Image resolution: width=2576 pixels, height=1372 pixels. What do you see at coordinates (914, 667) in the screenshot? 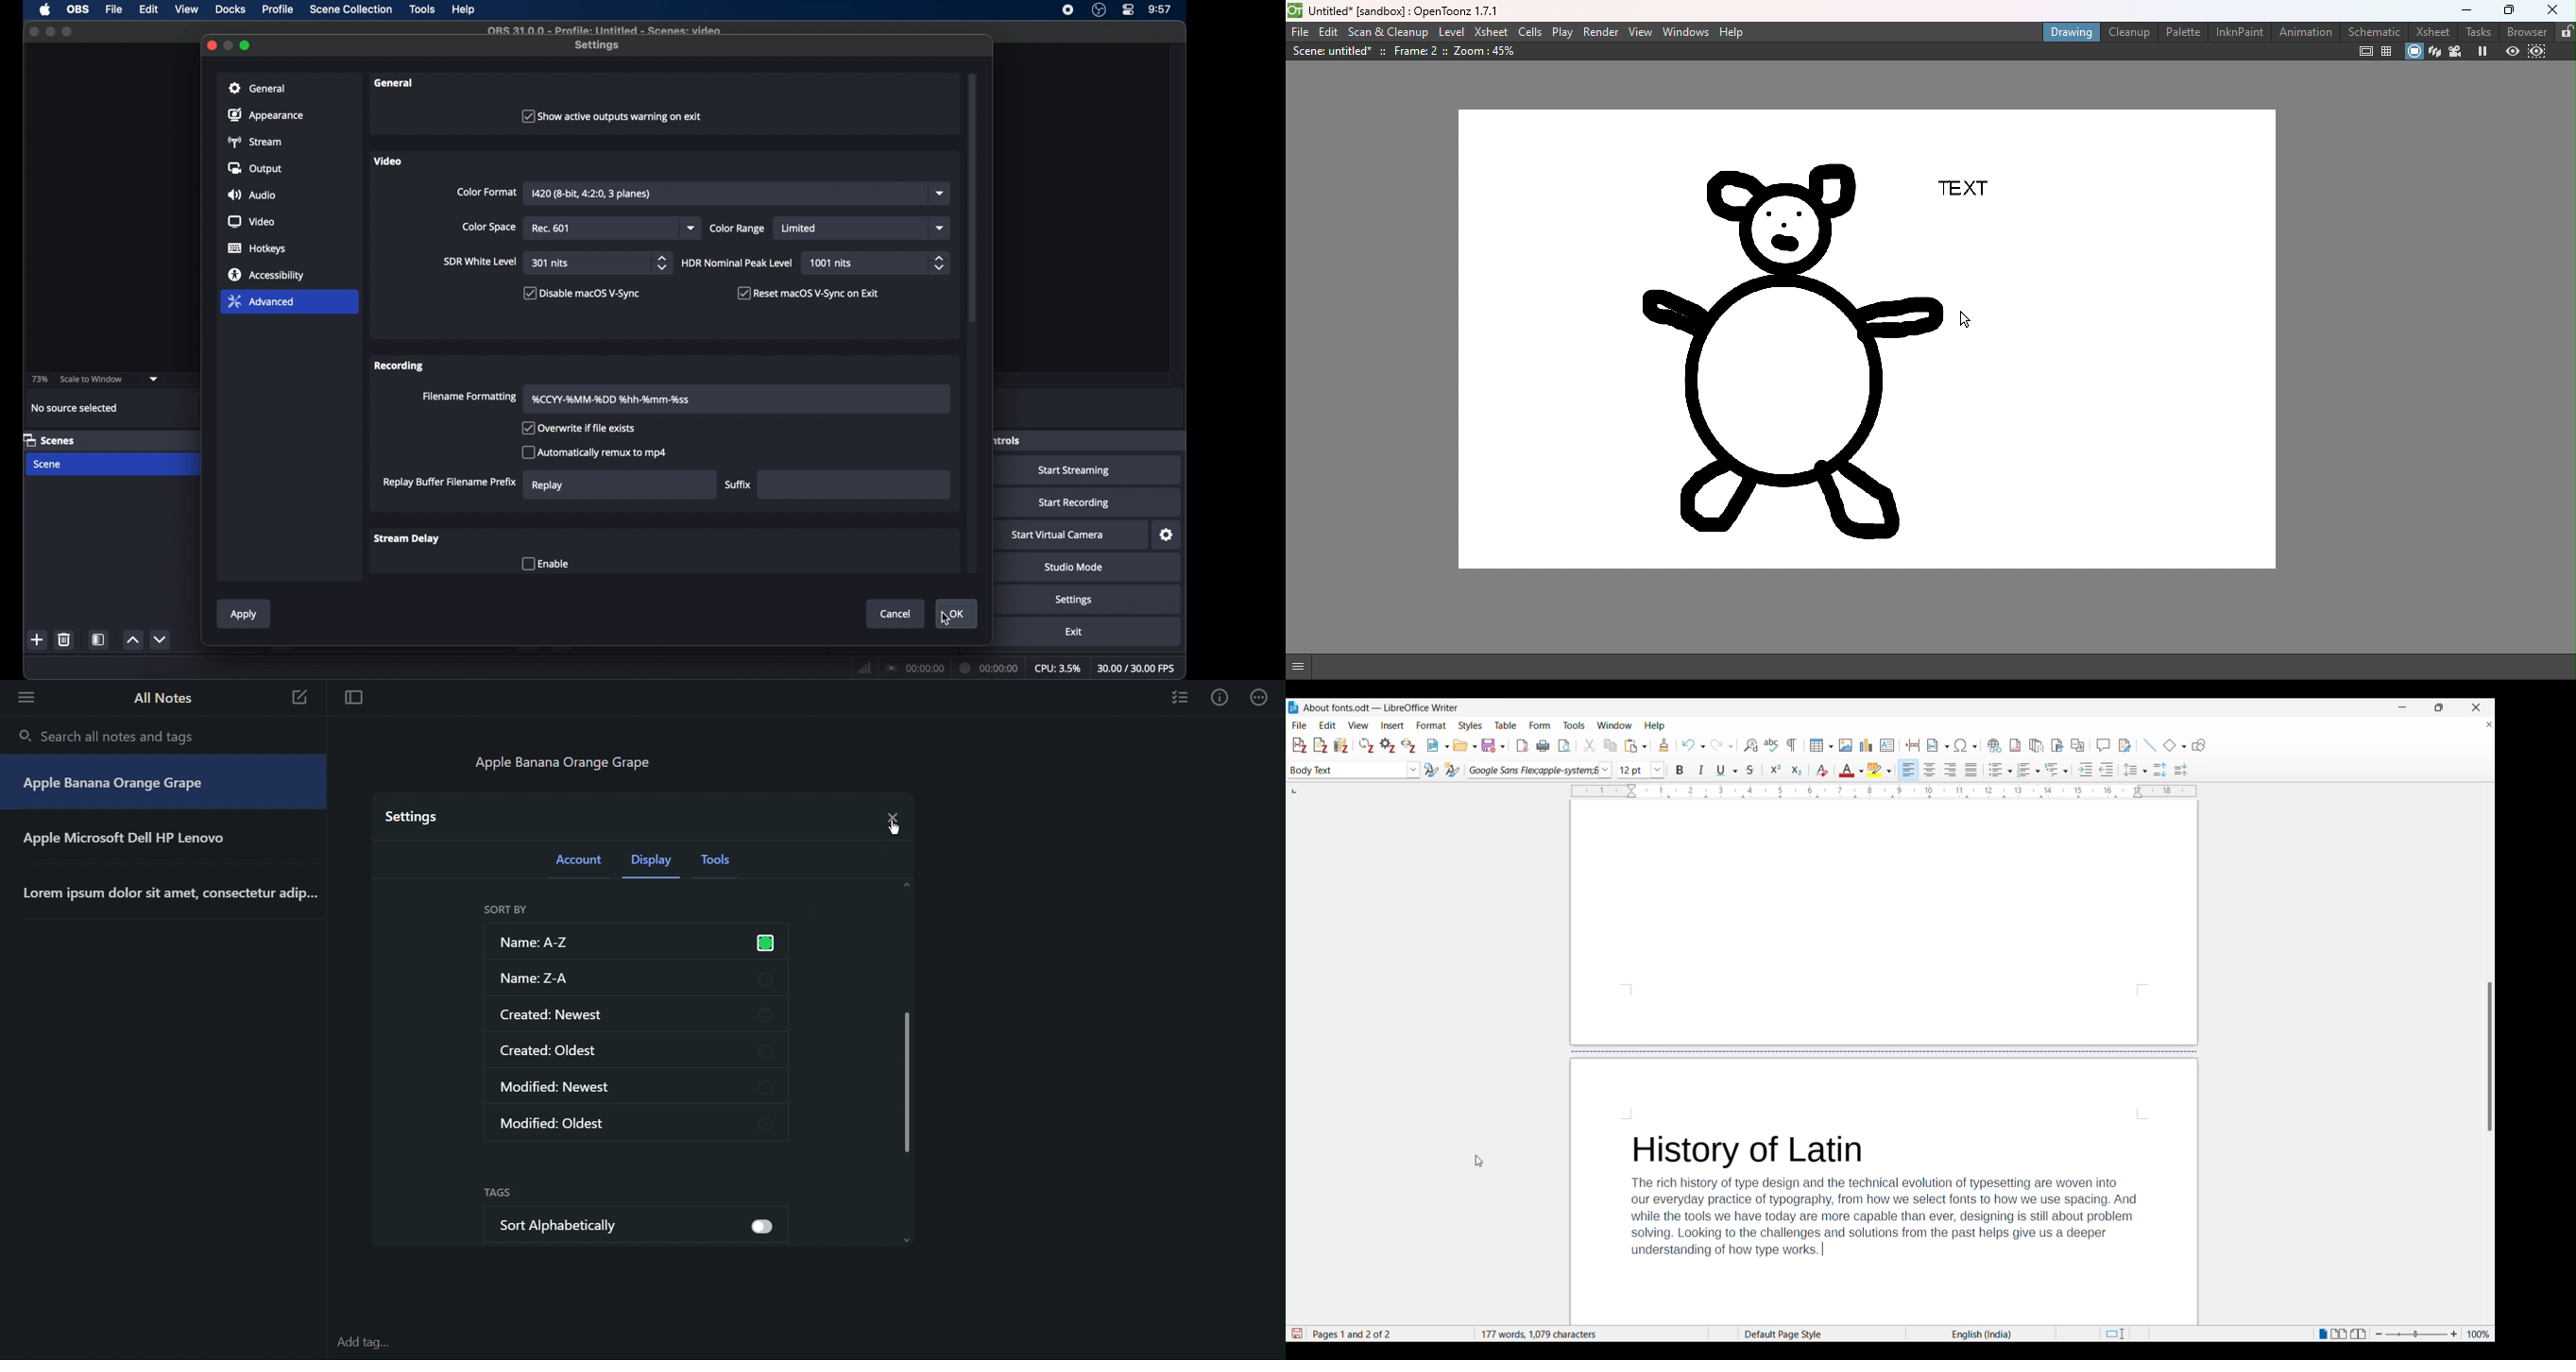
I see `connection` at bounding box center [914, 667].